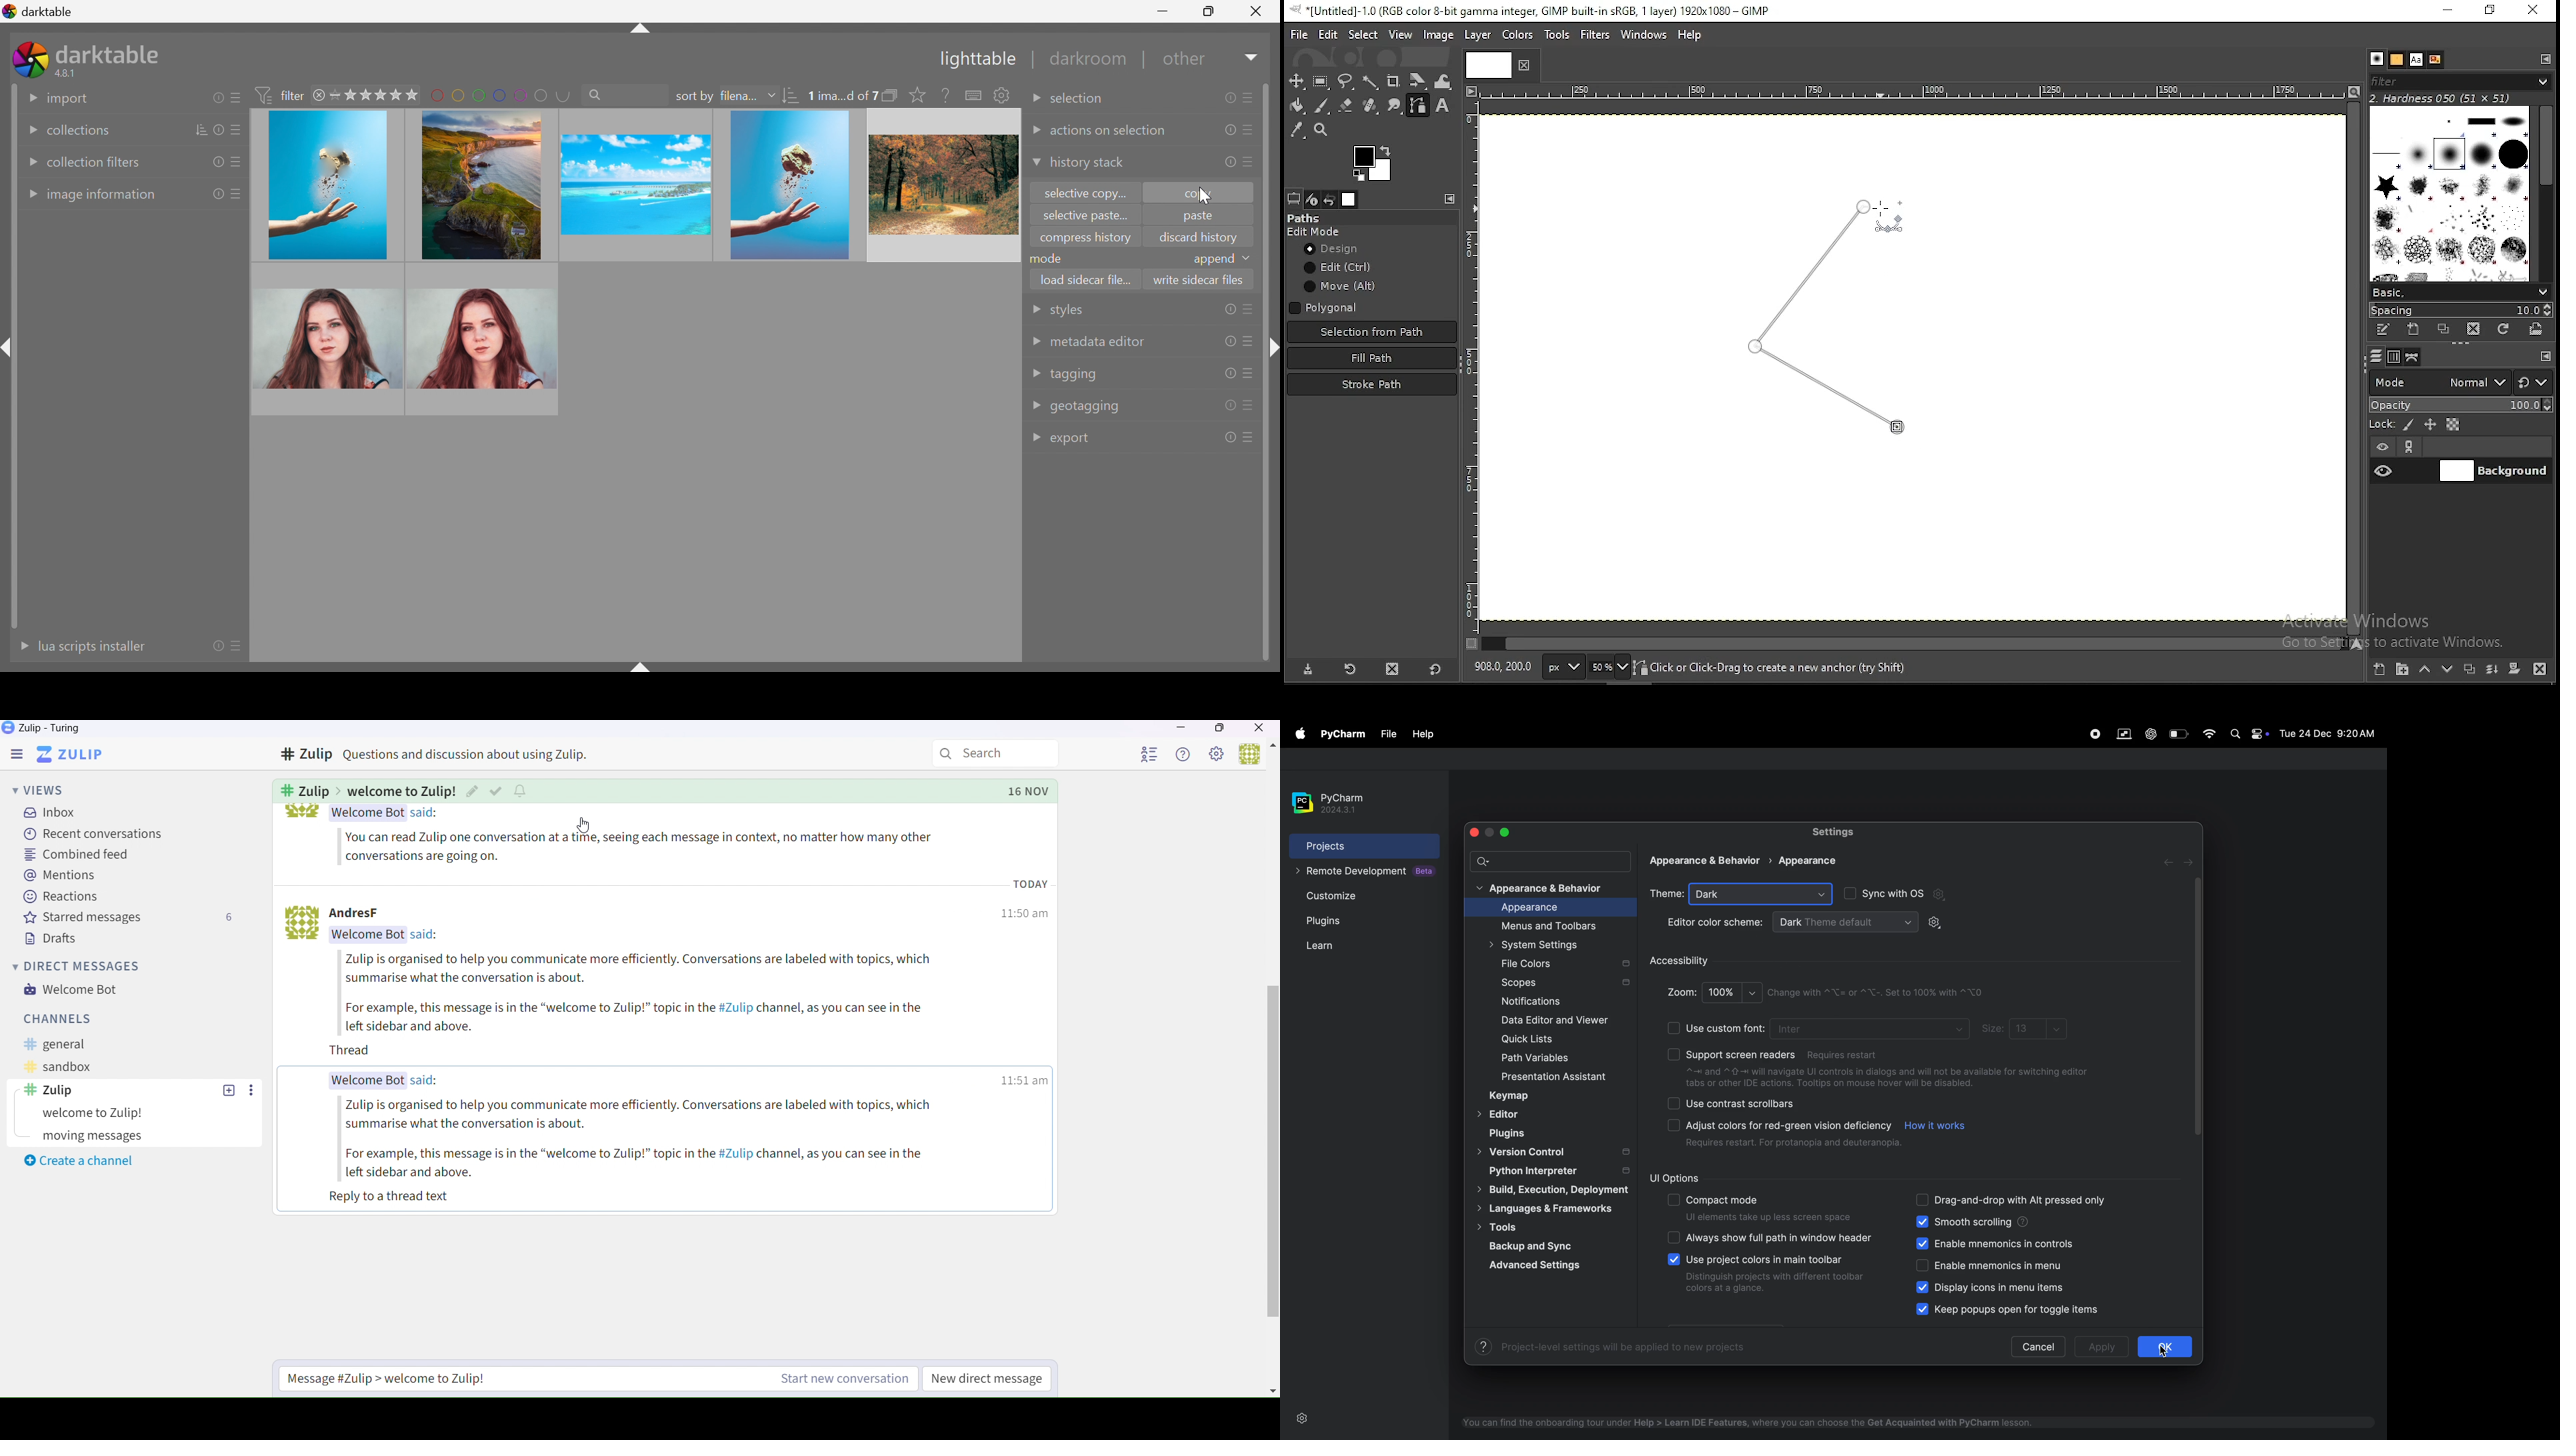 The width and height of the screenshot is (2576, 1456). I want to click on reset, so click(221, 129).